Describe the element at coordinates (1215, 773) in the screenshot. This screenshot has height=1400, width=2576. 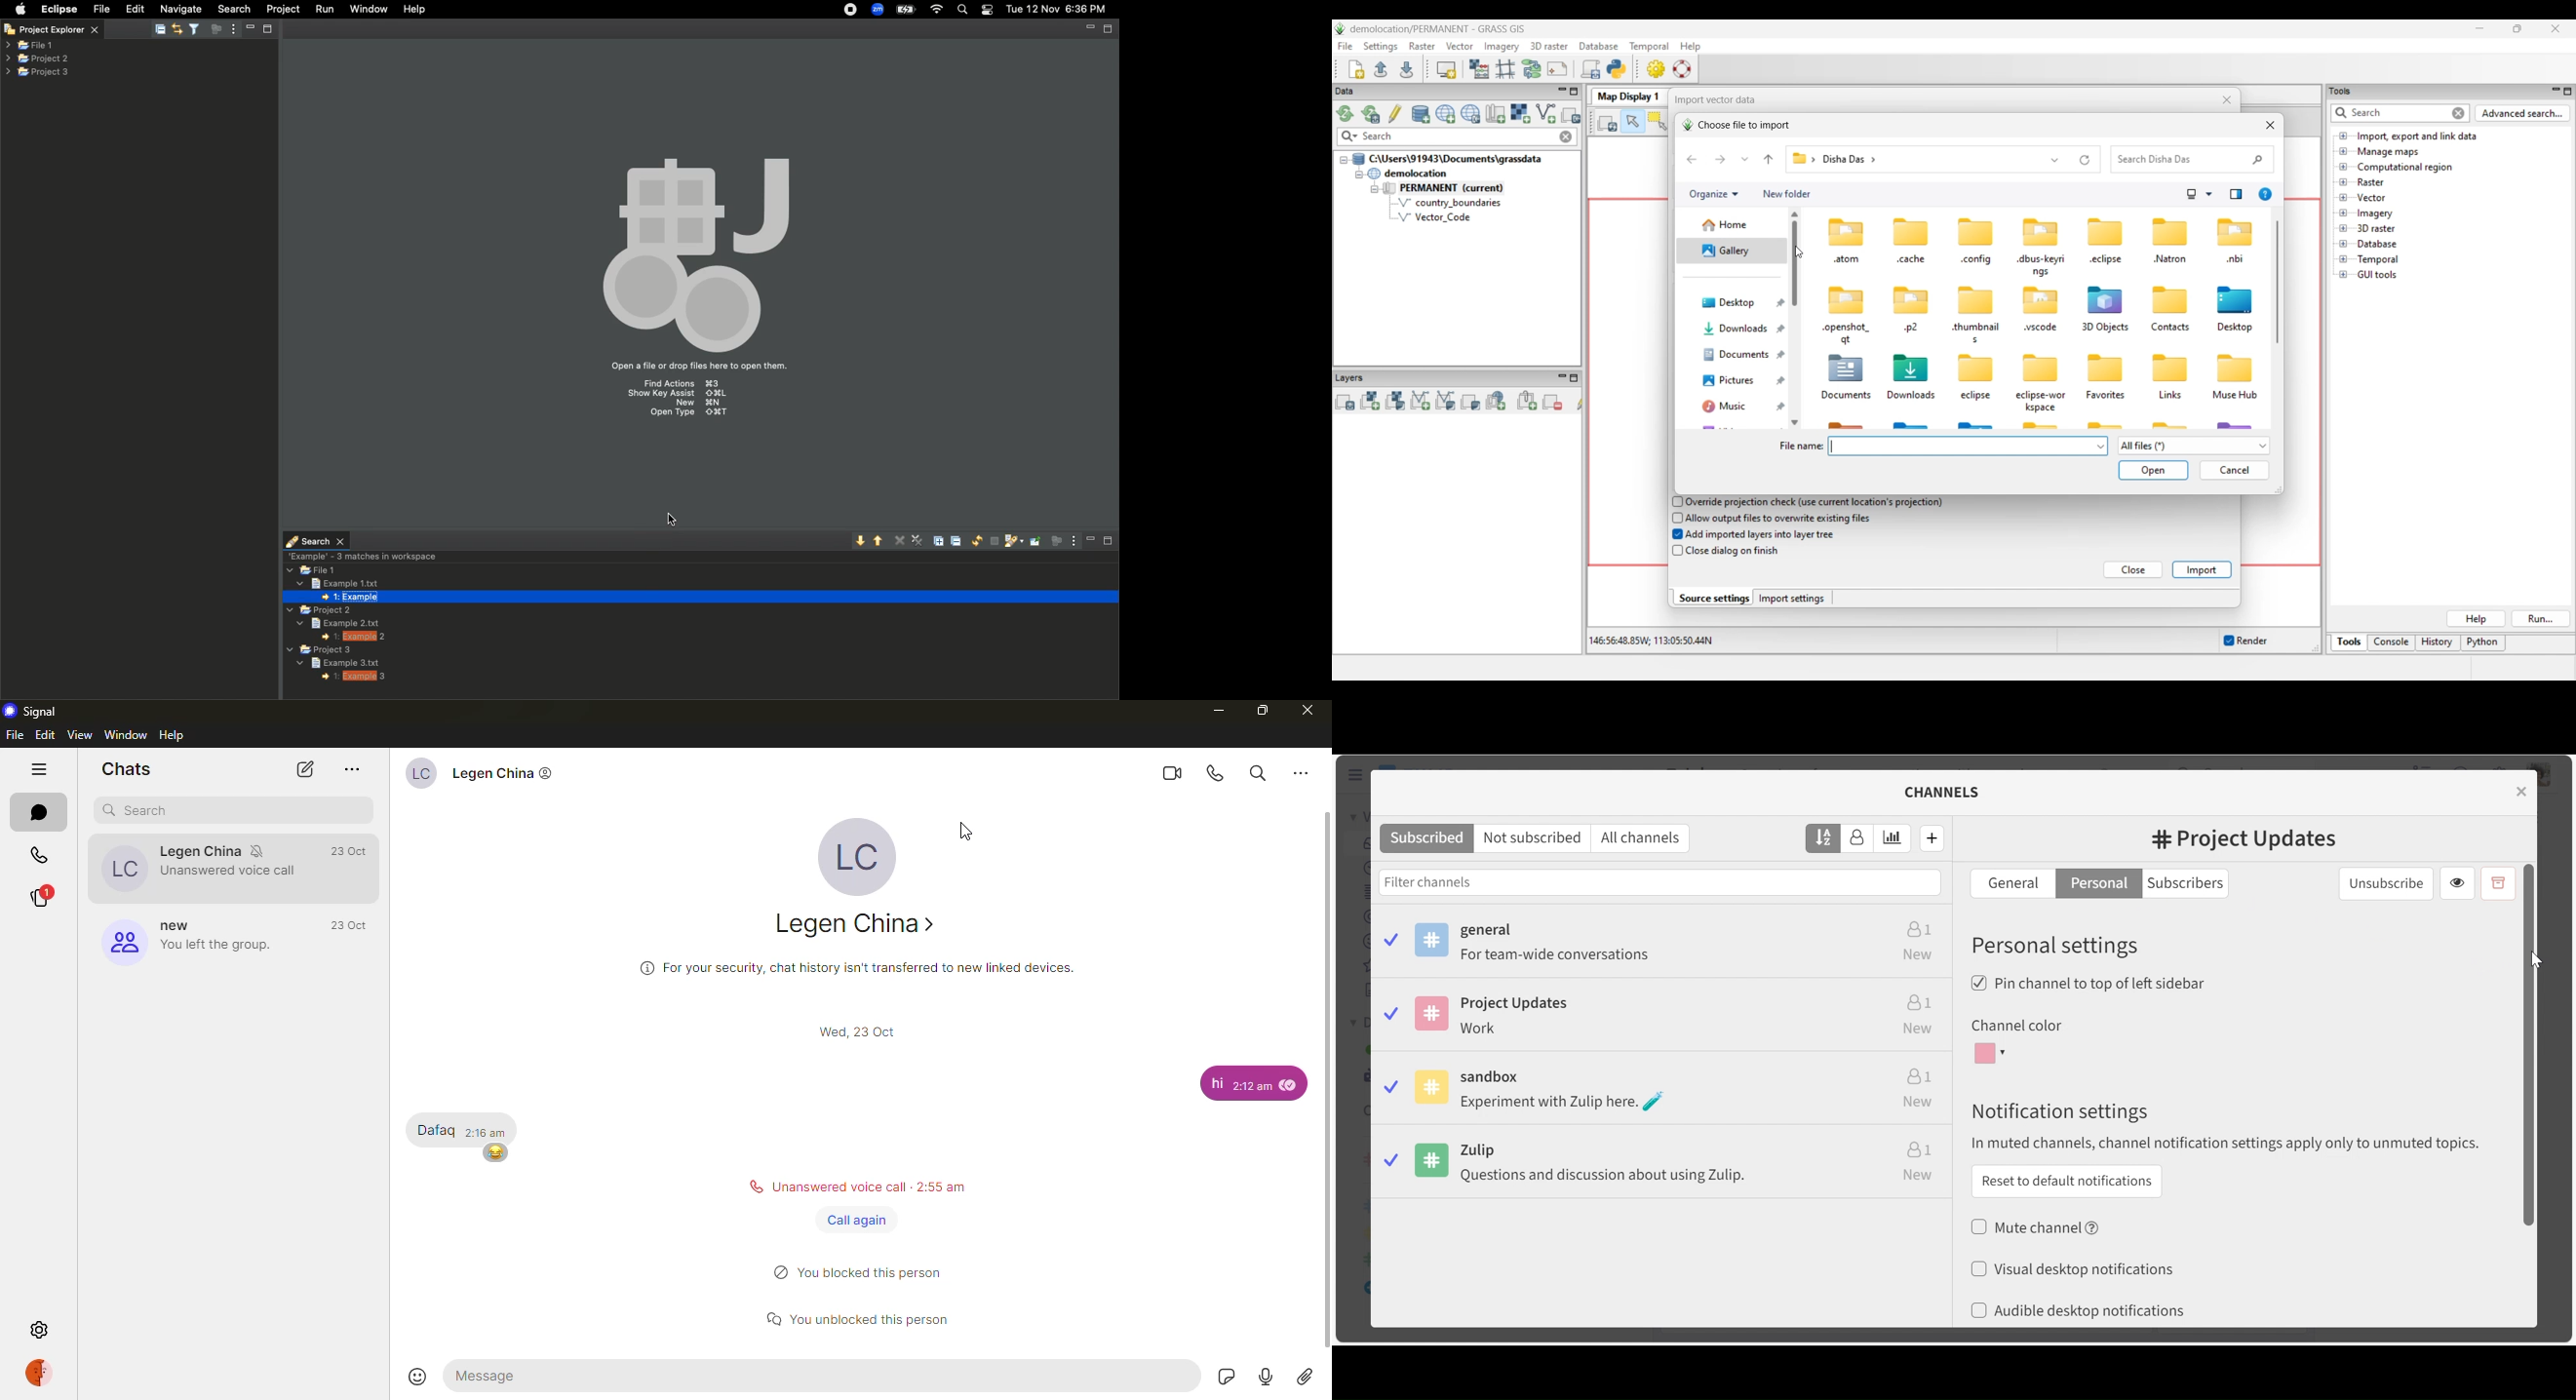
I see `voice call` at that location.